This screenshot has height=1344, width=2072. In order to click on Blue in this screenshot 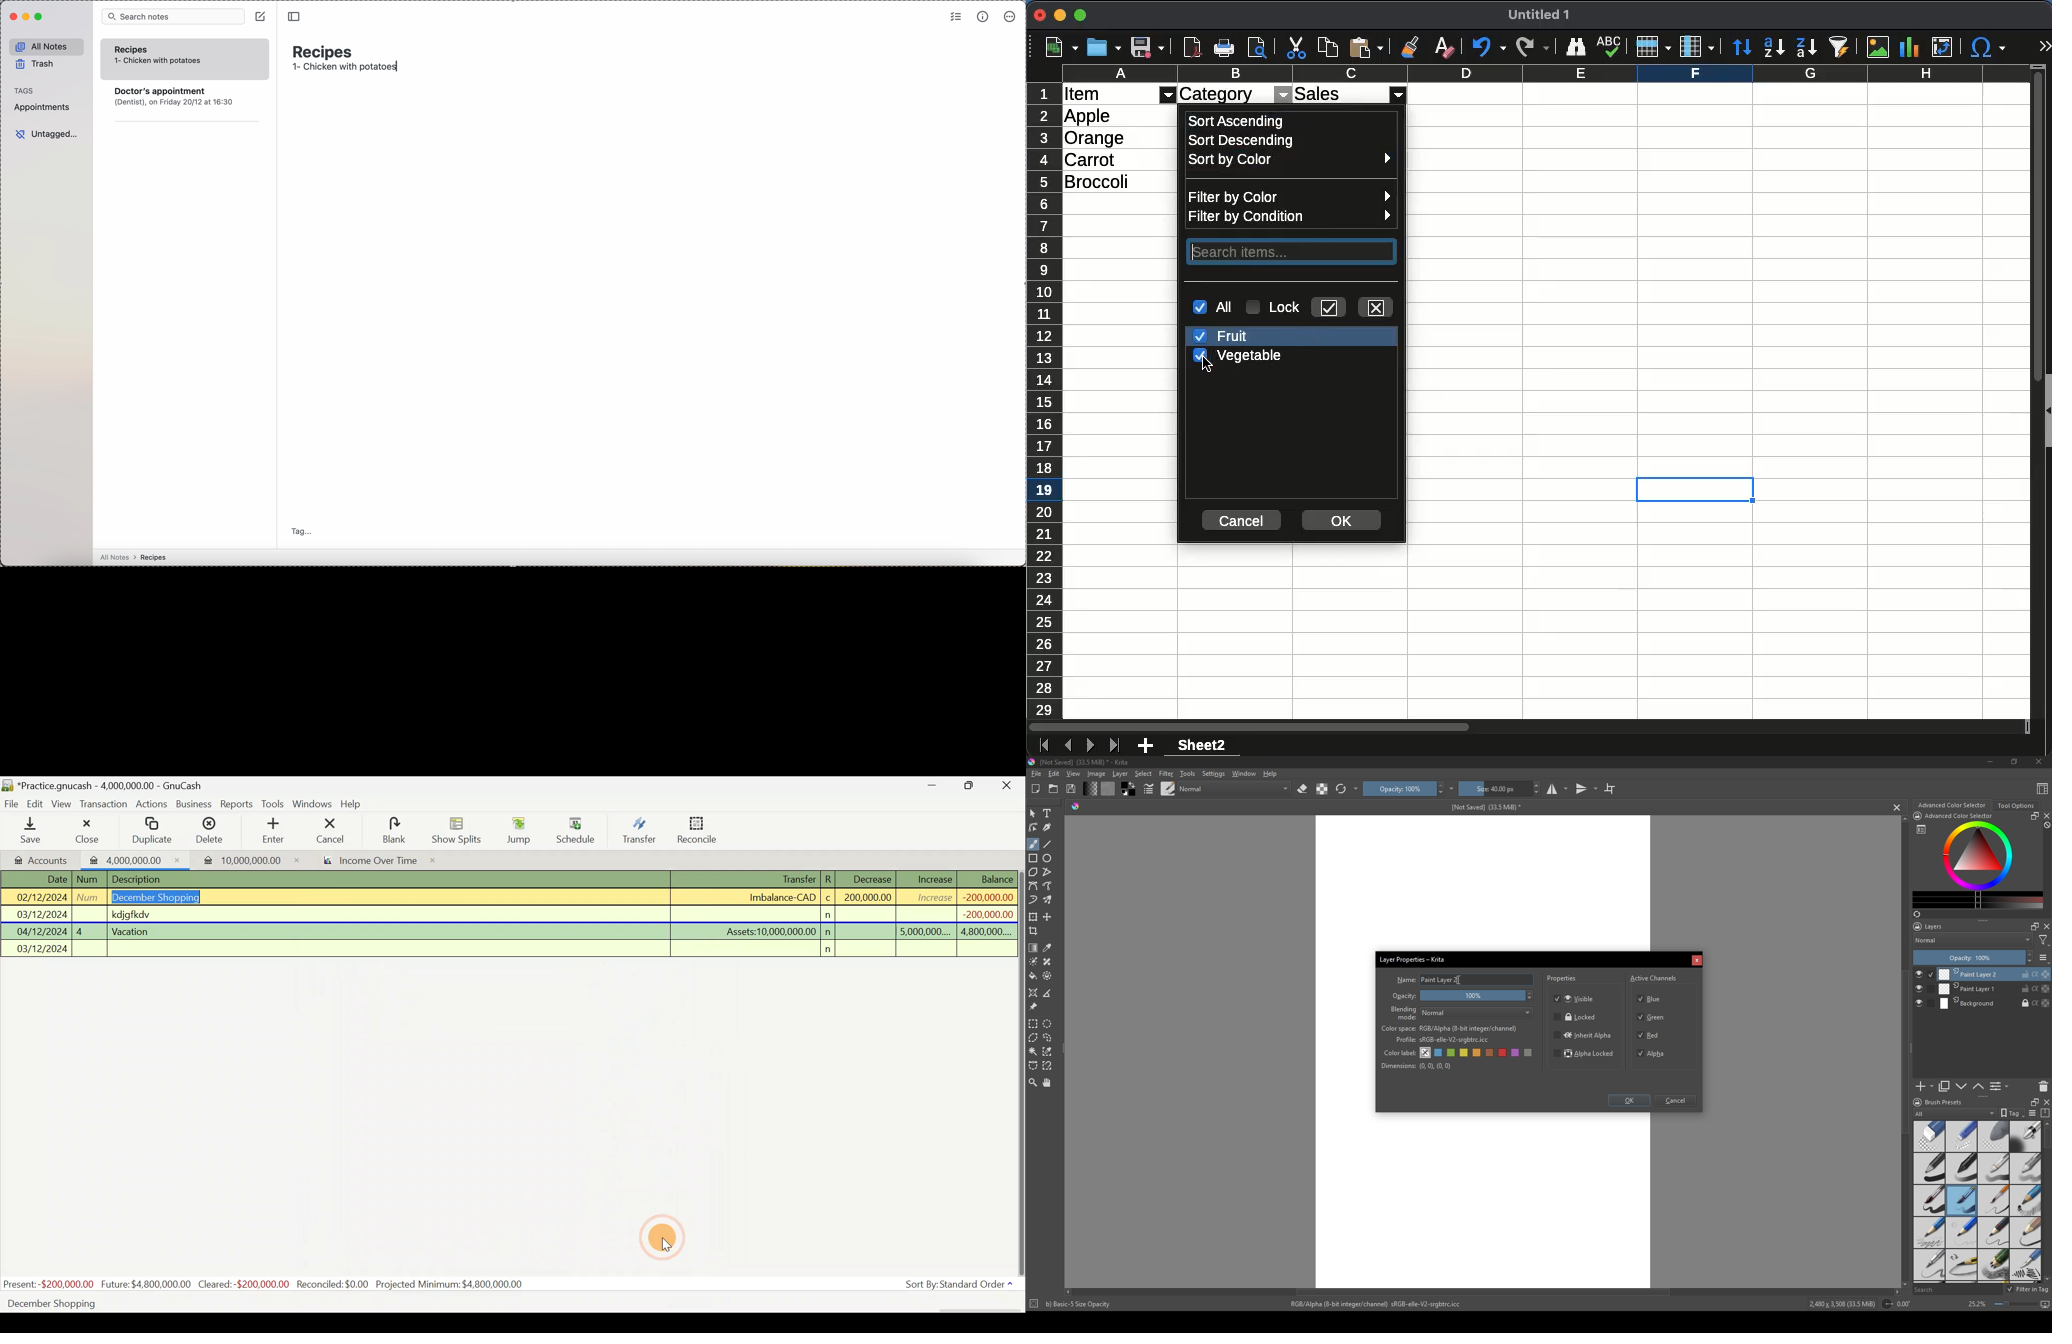, I will do `click(1652, 998)`.